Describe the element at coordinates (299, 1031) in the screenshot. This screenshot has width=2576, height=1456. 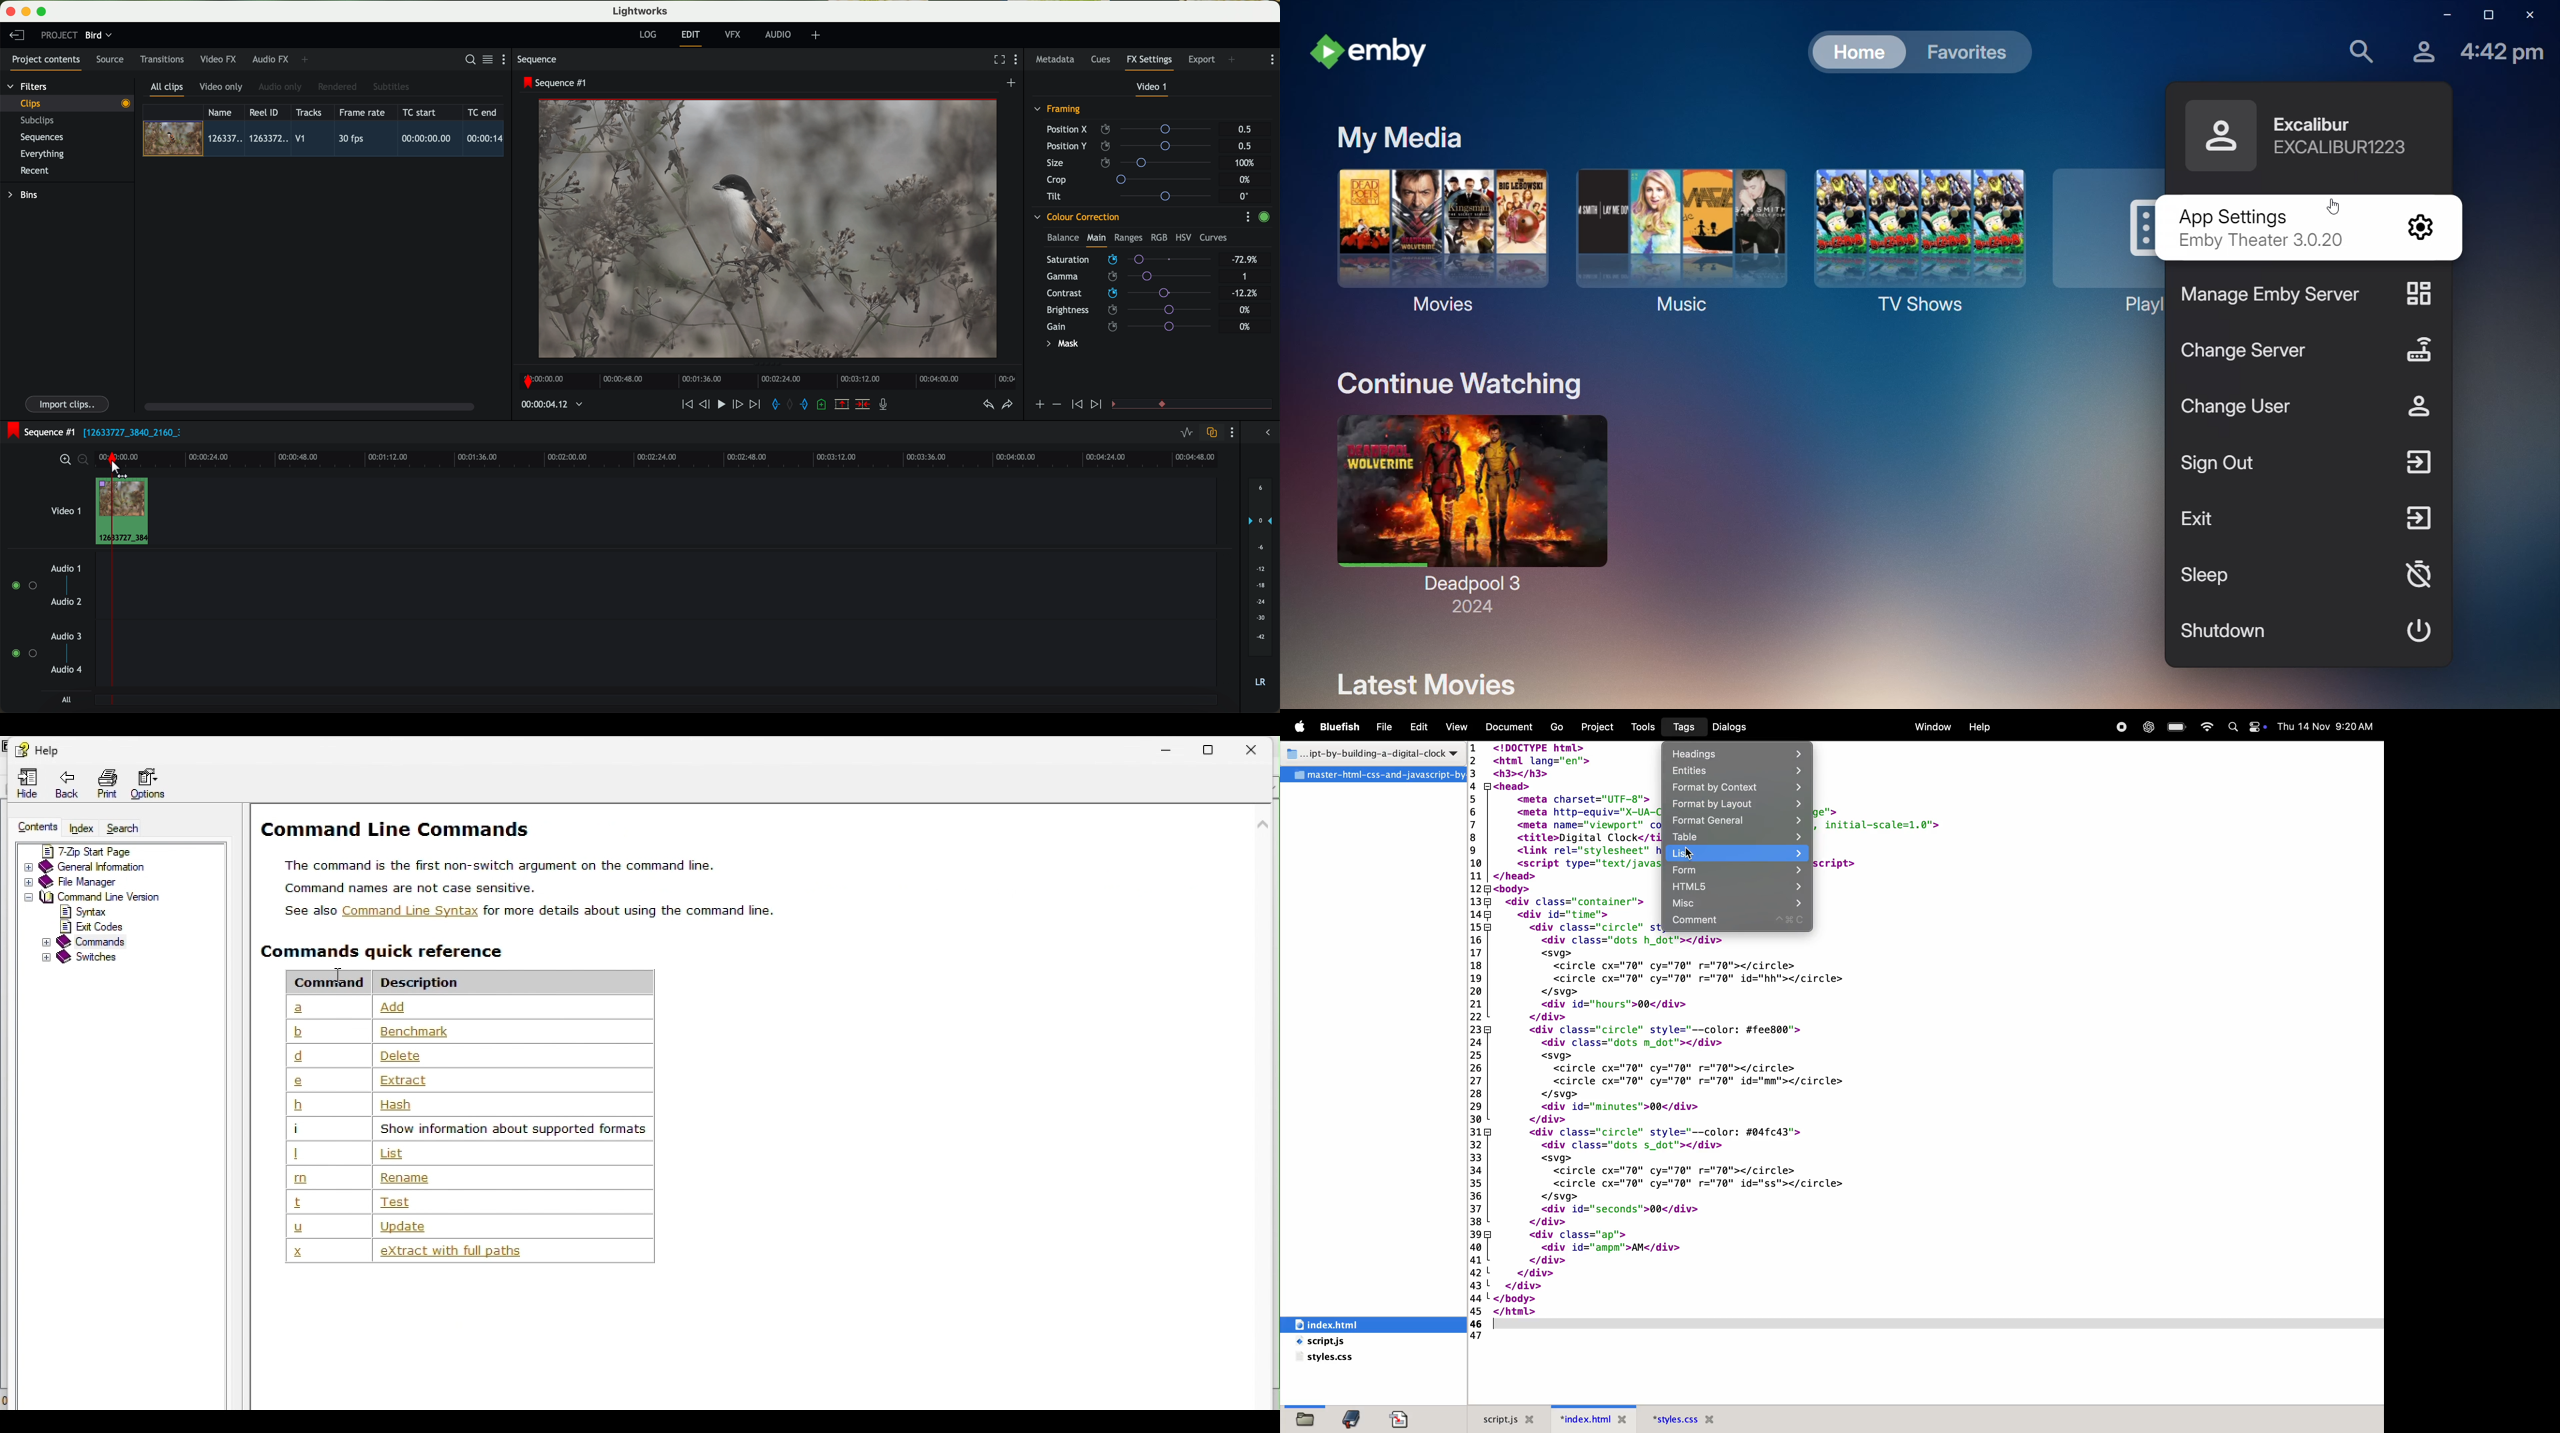
I see `b` at that location.